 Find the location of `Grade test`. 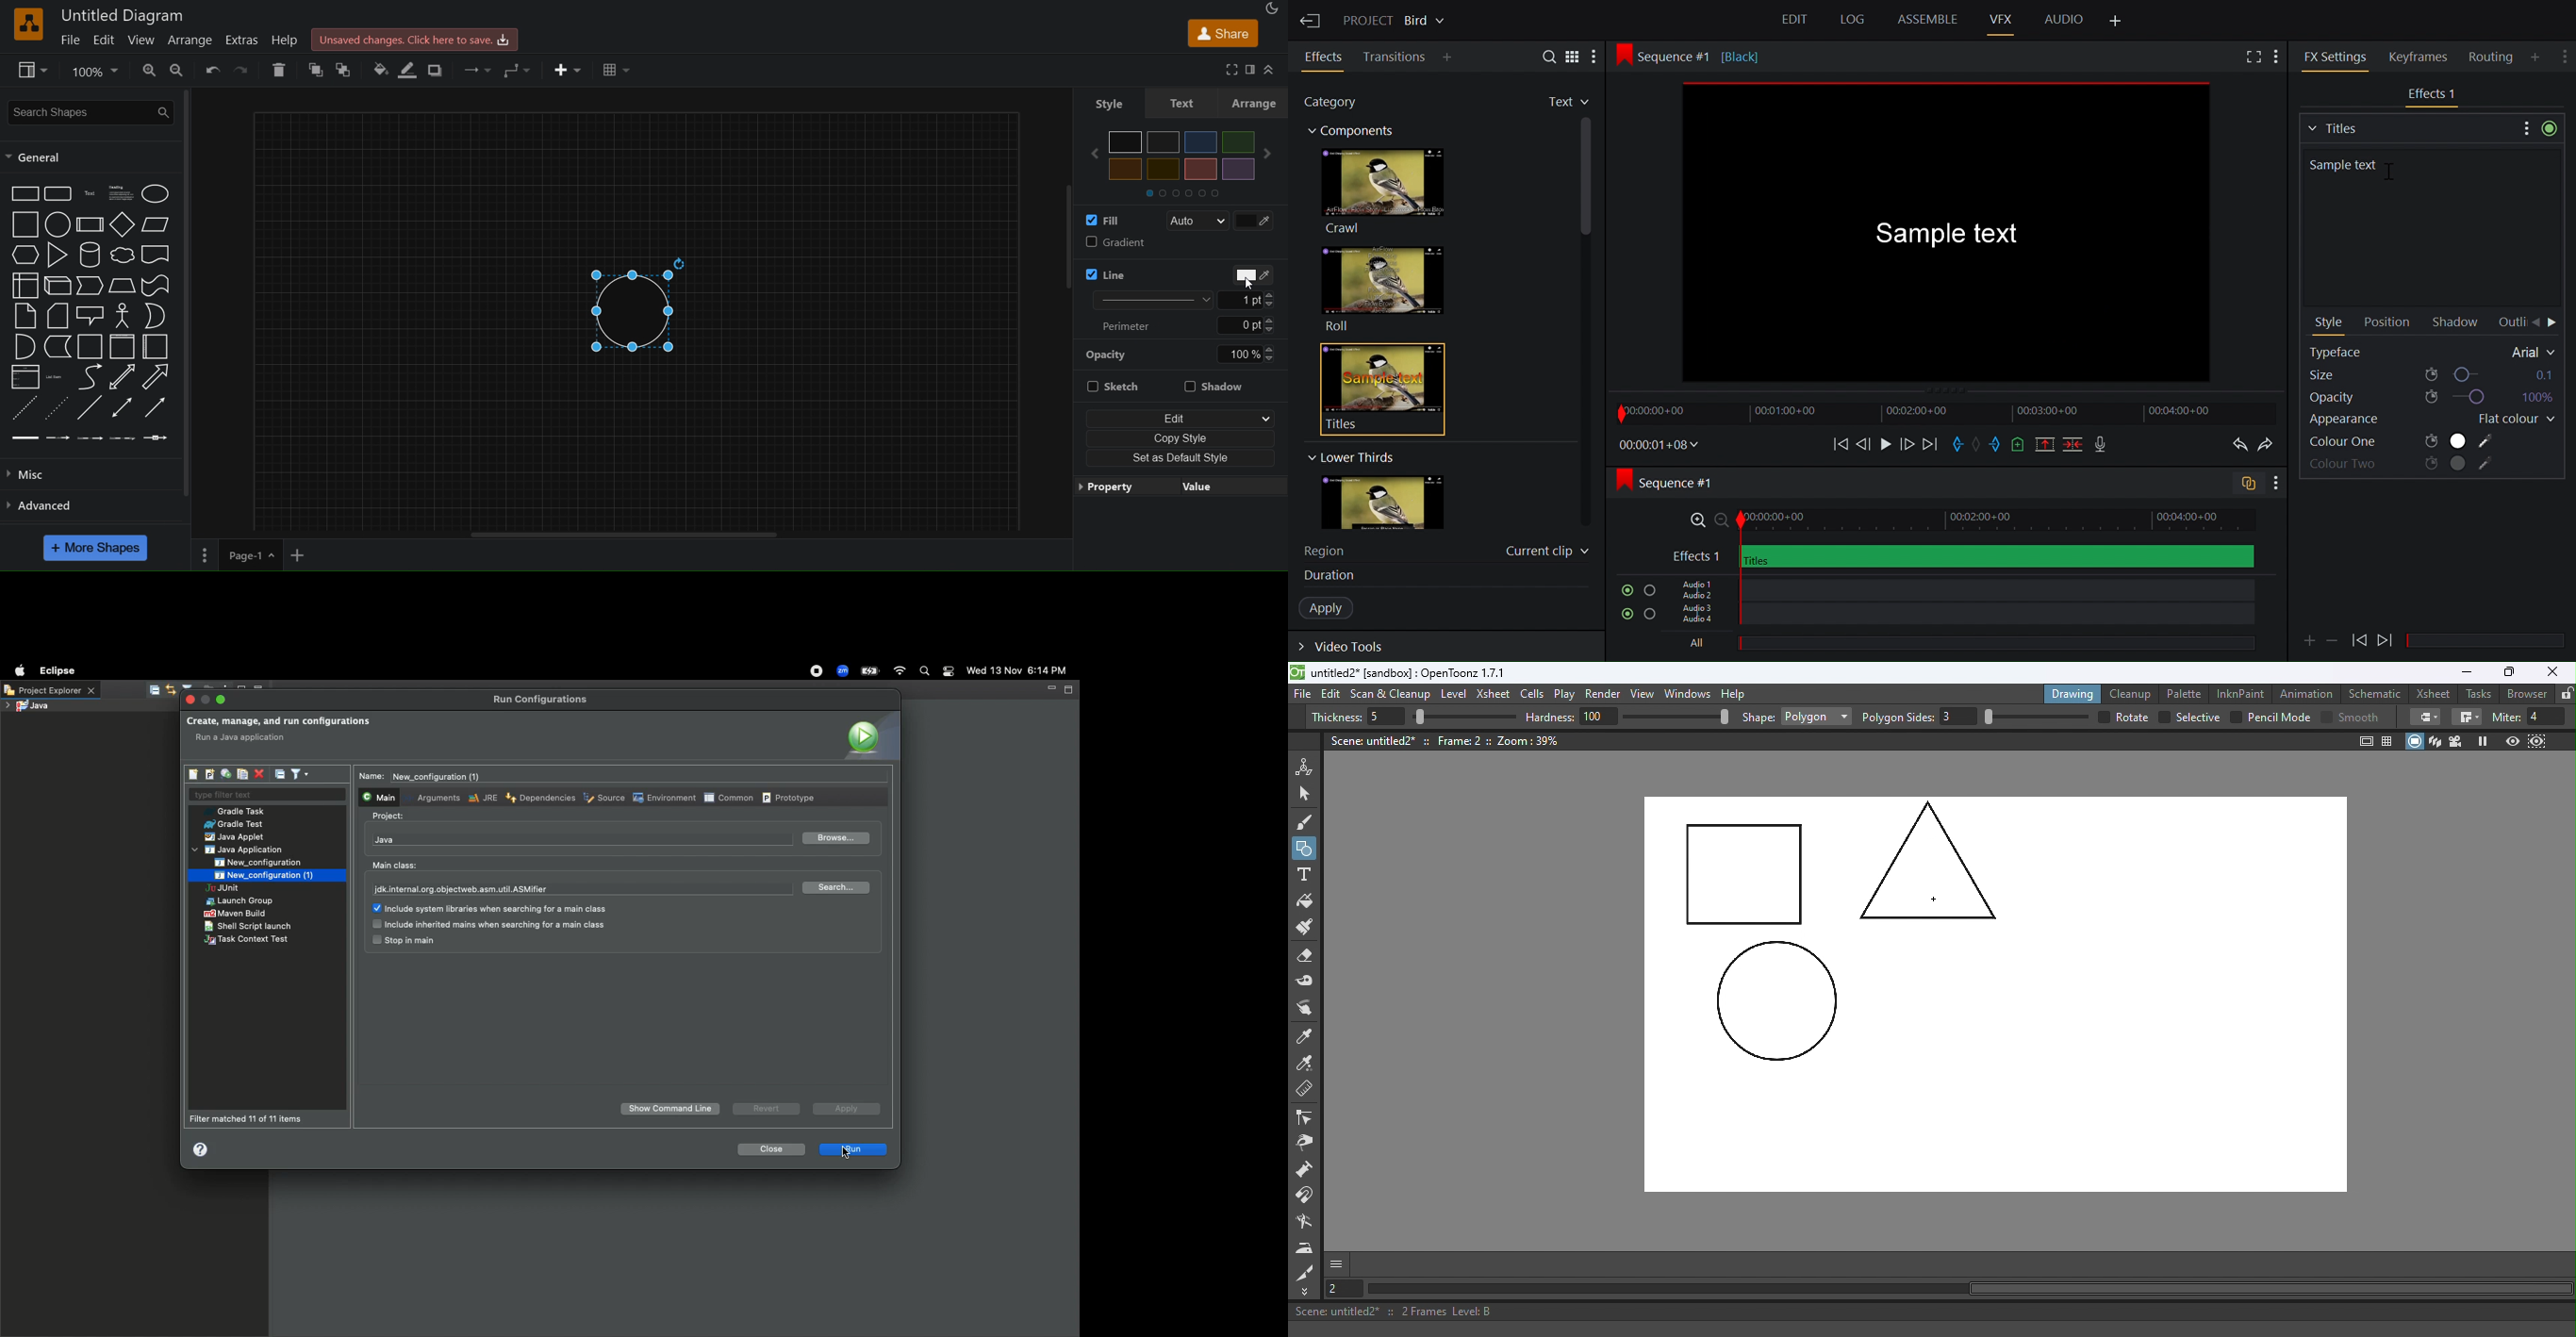

Grade test is located at coordinates (233, 825).